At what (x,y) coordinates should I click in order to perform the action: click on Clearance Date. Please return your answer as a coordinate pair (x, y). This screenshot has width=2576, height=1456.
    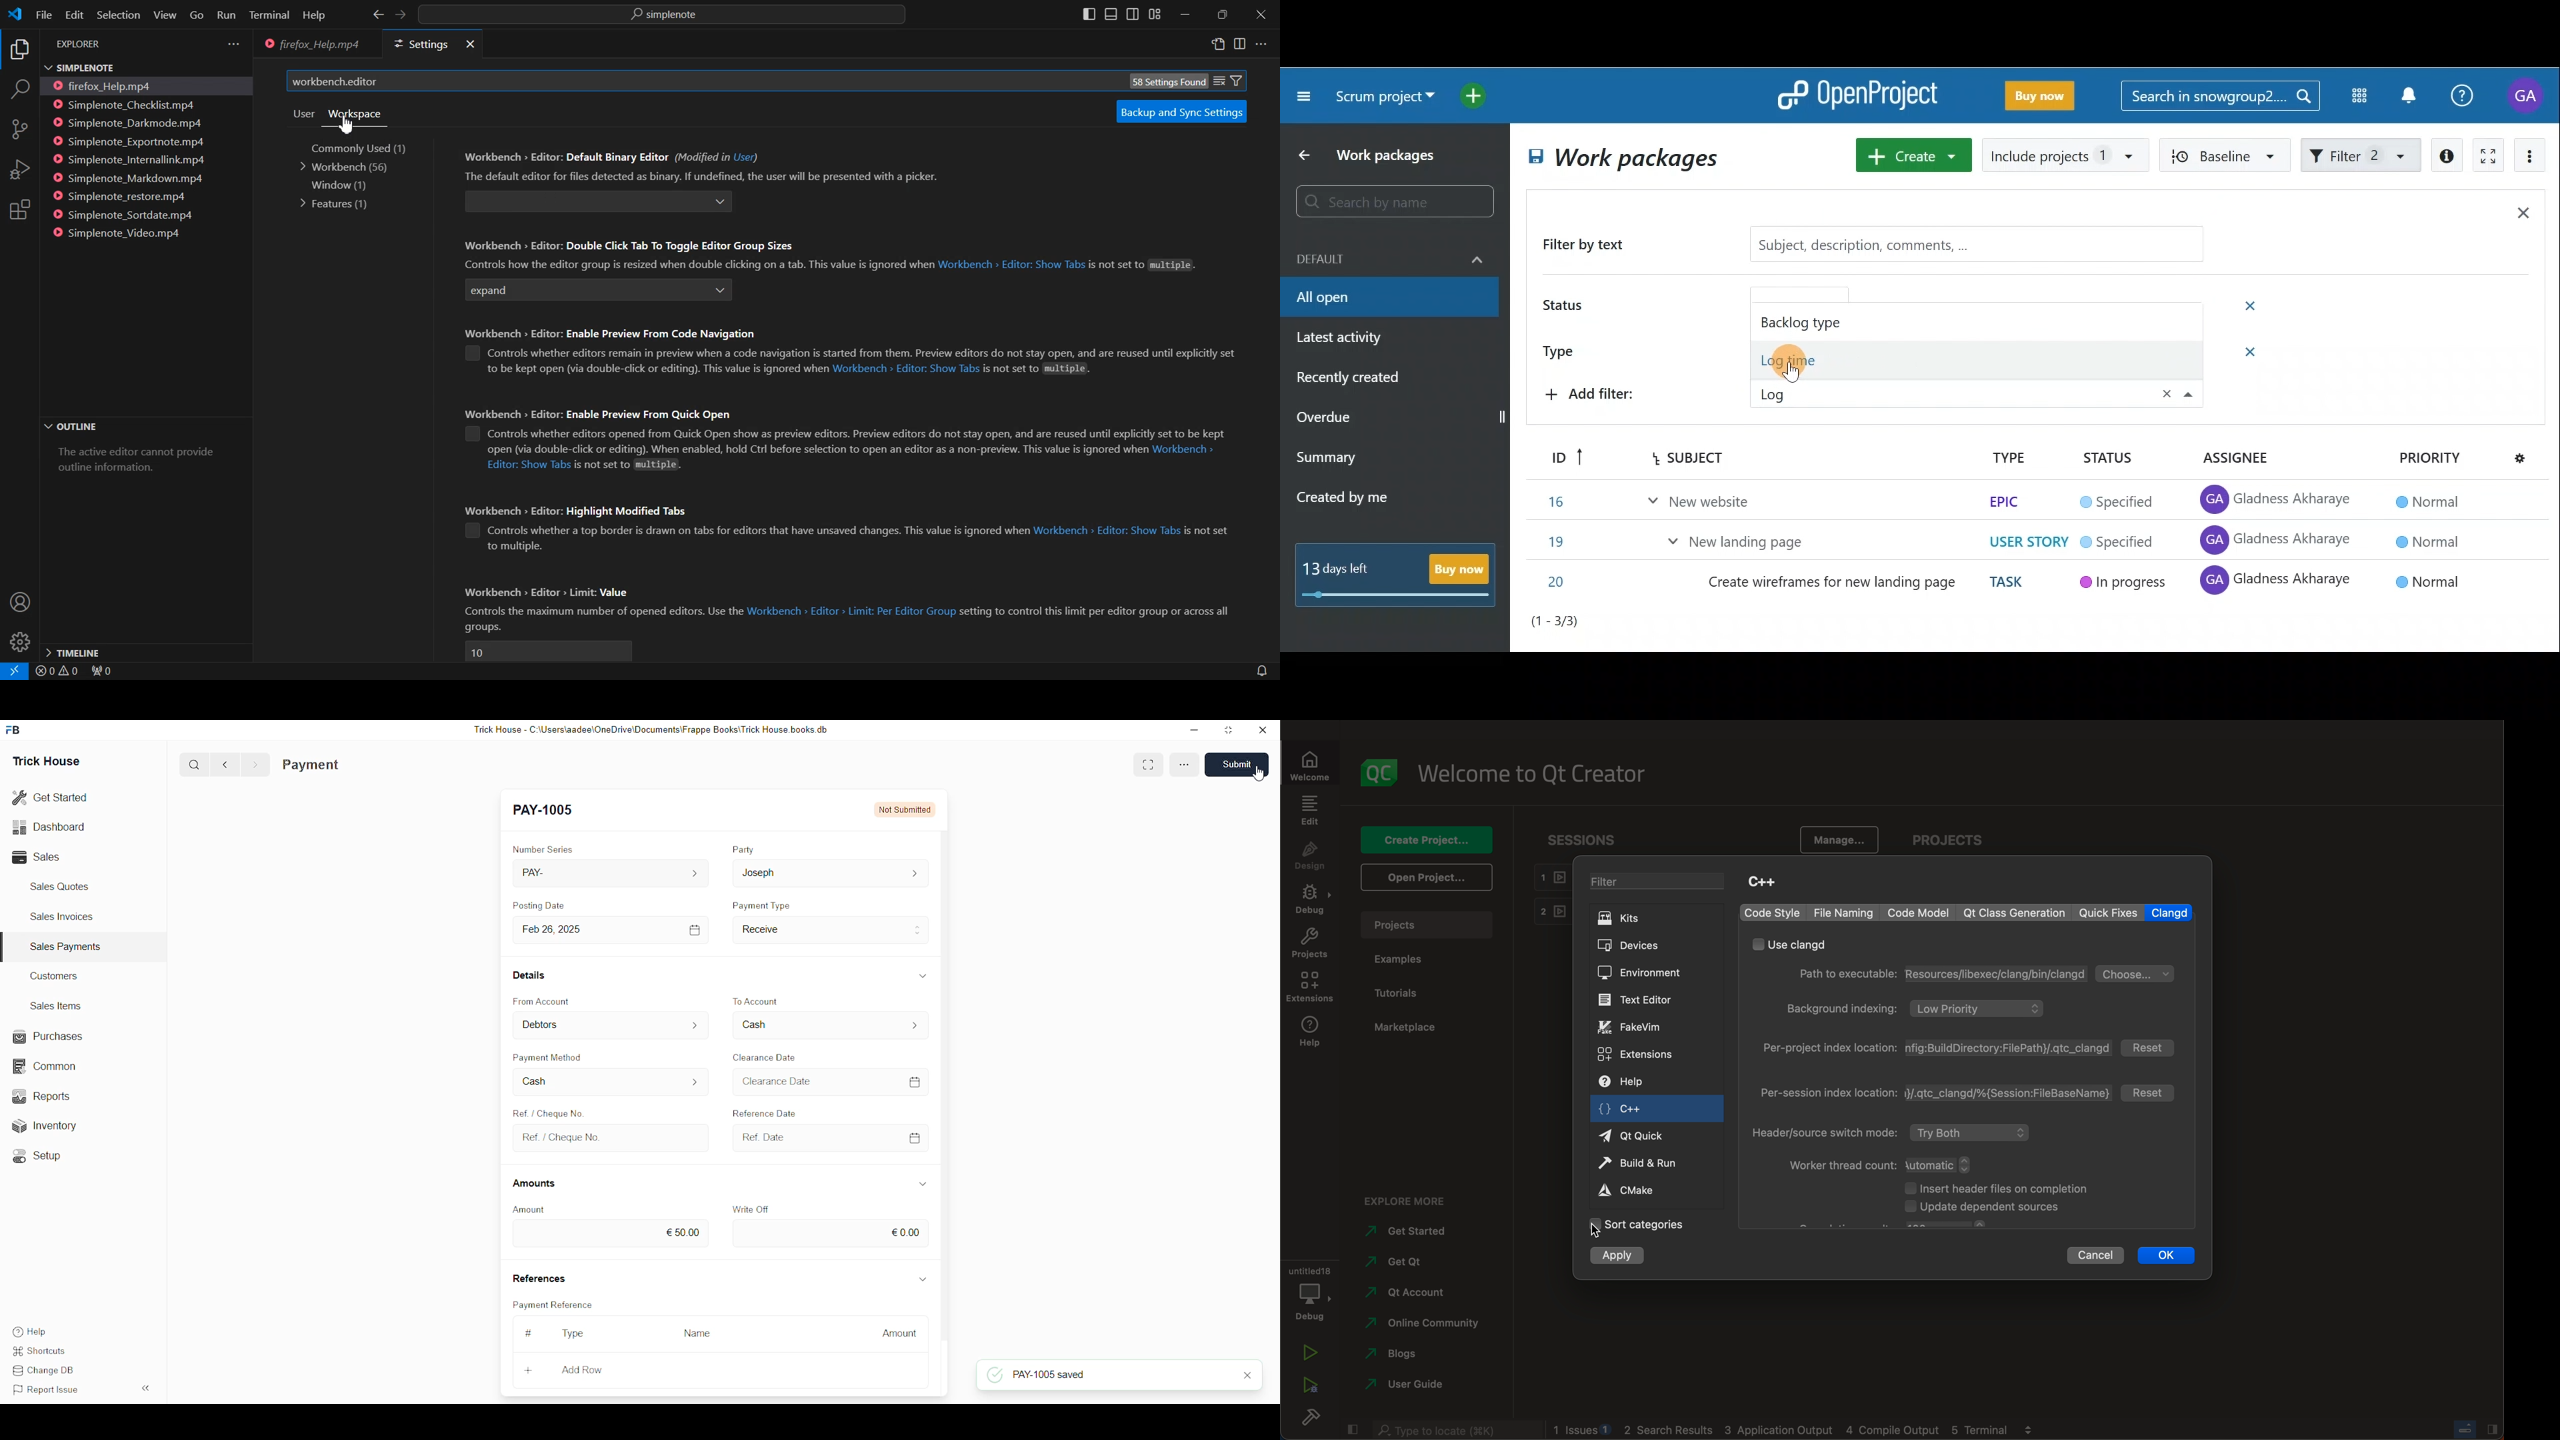
    Looking at the image, I should click on (765, 1057).